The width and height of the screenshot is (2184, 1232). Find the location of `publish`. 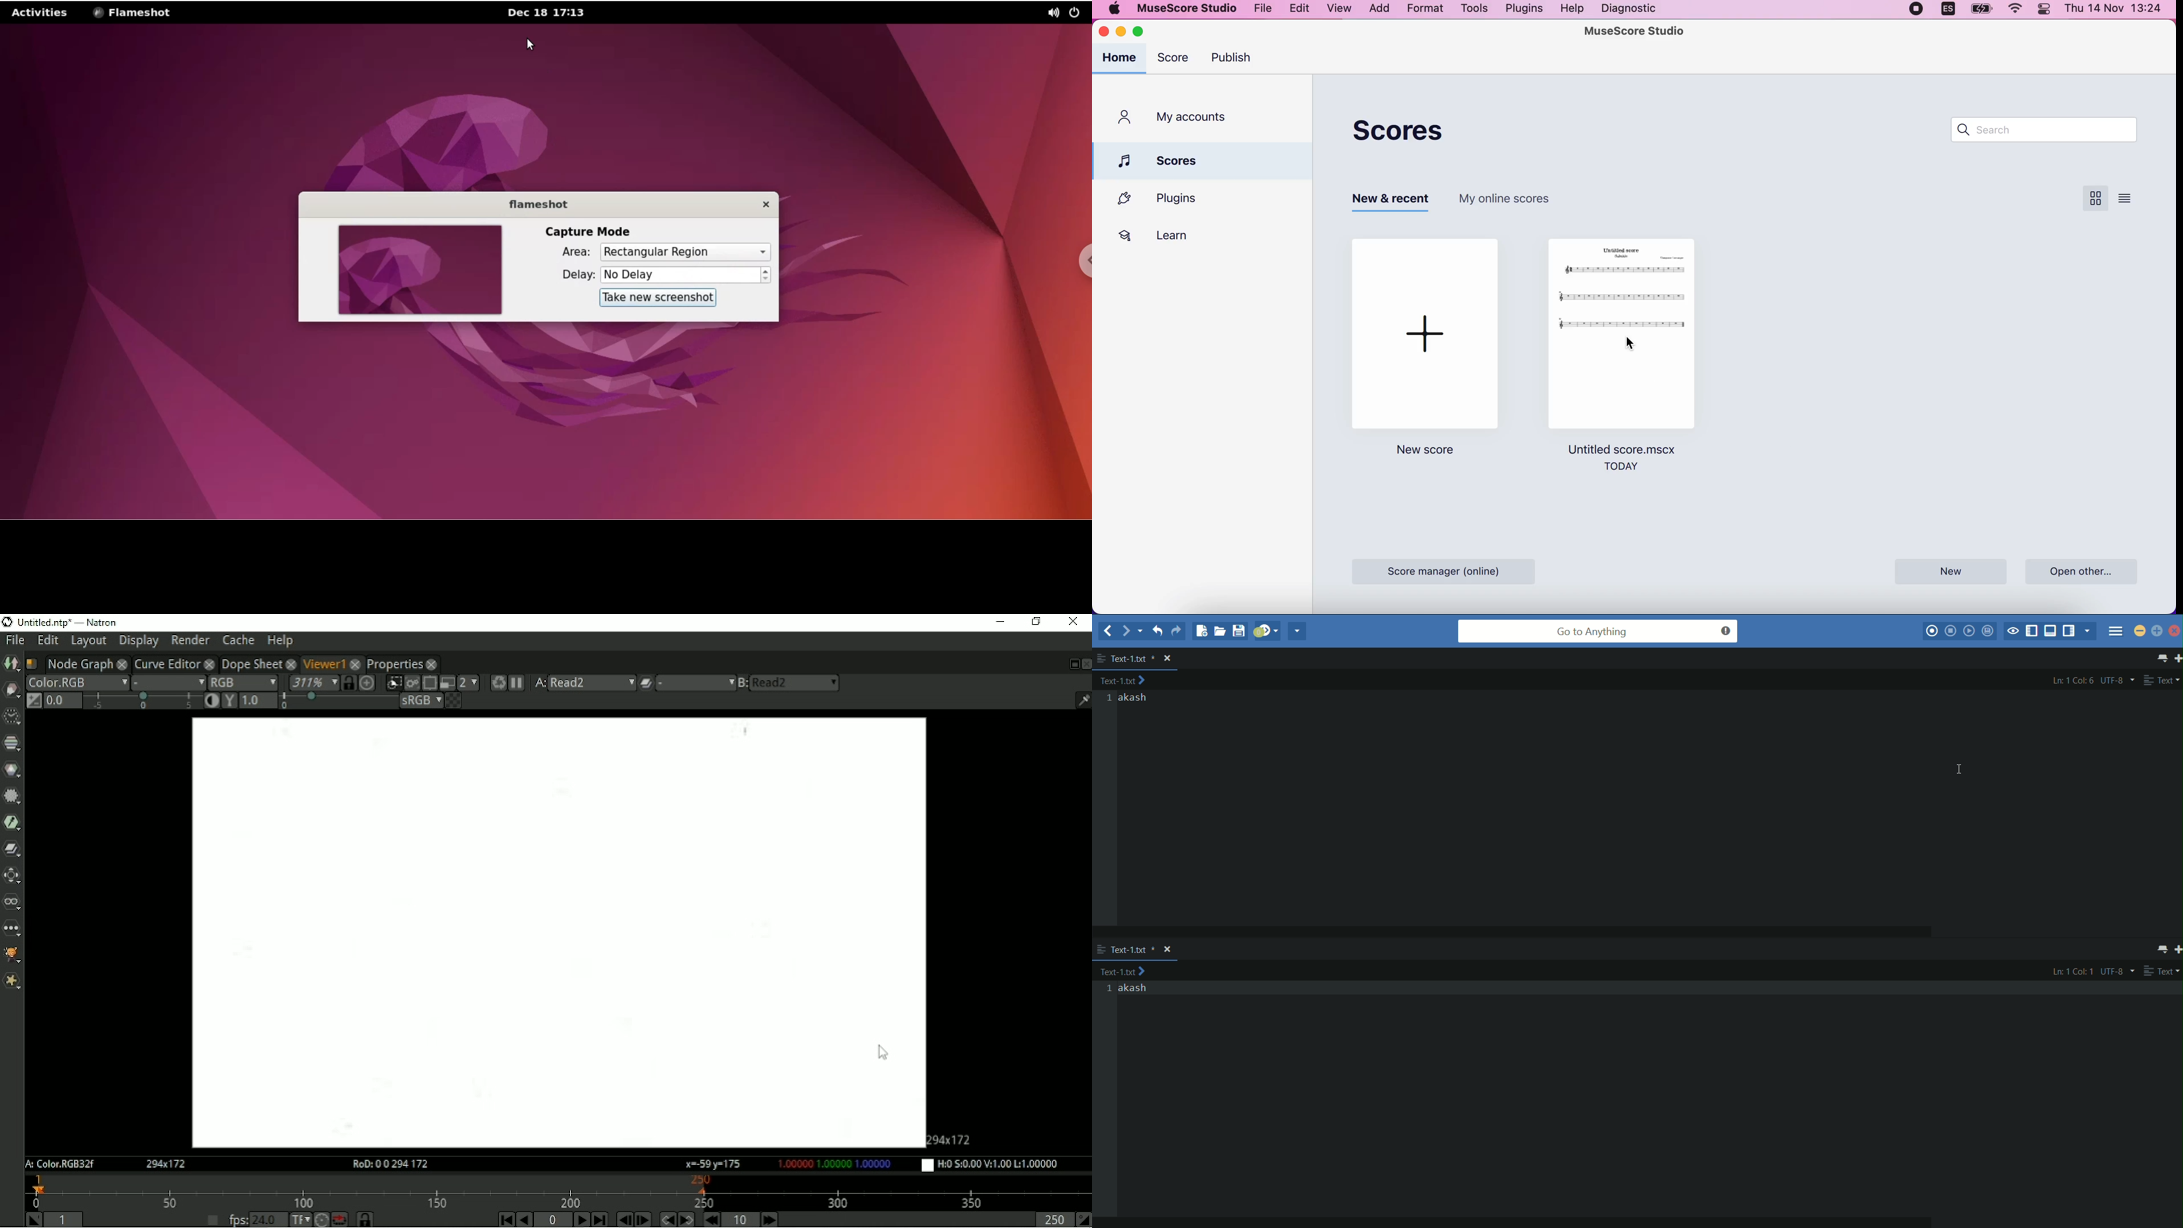

publish is located at coordinates (1240, 60).